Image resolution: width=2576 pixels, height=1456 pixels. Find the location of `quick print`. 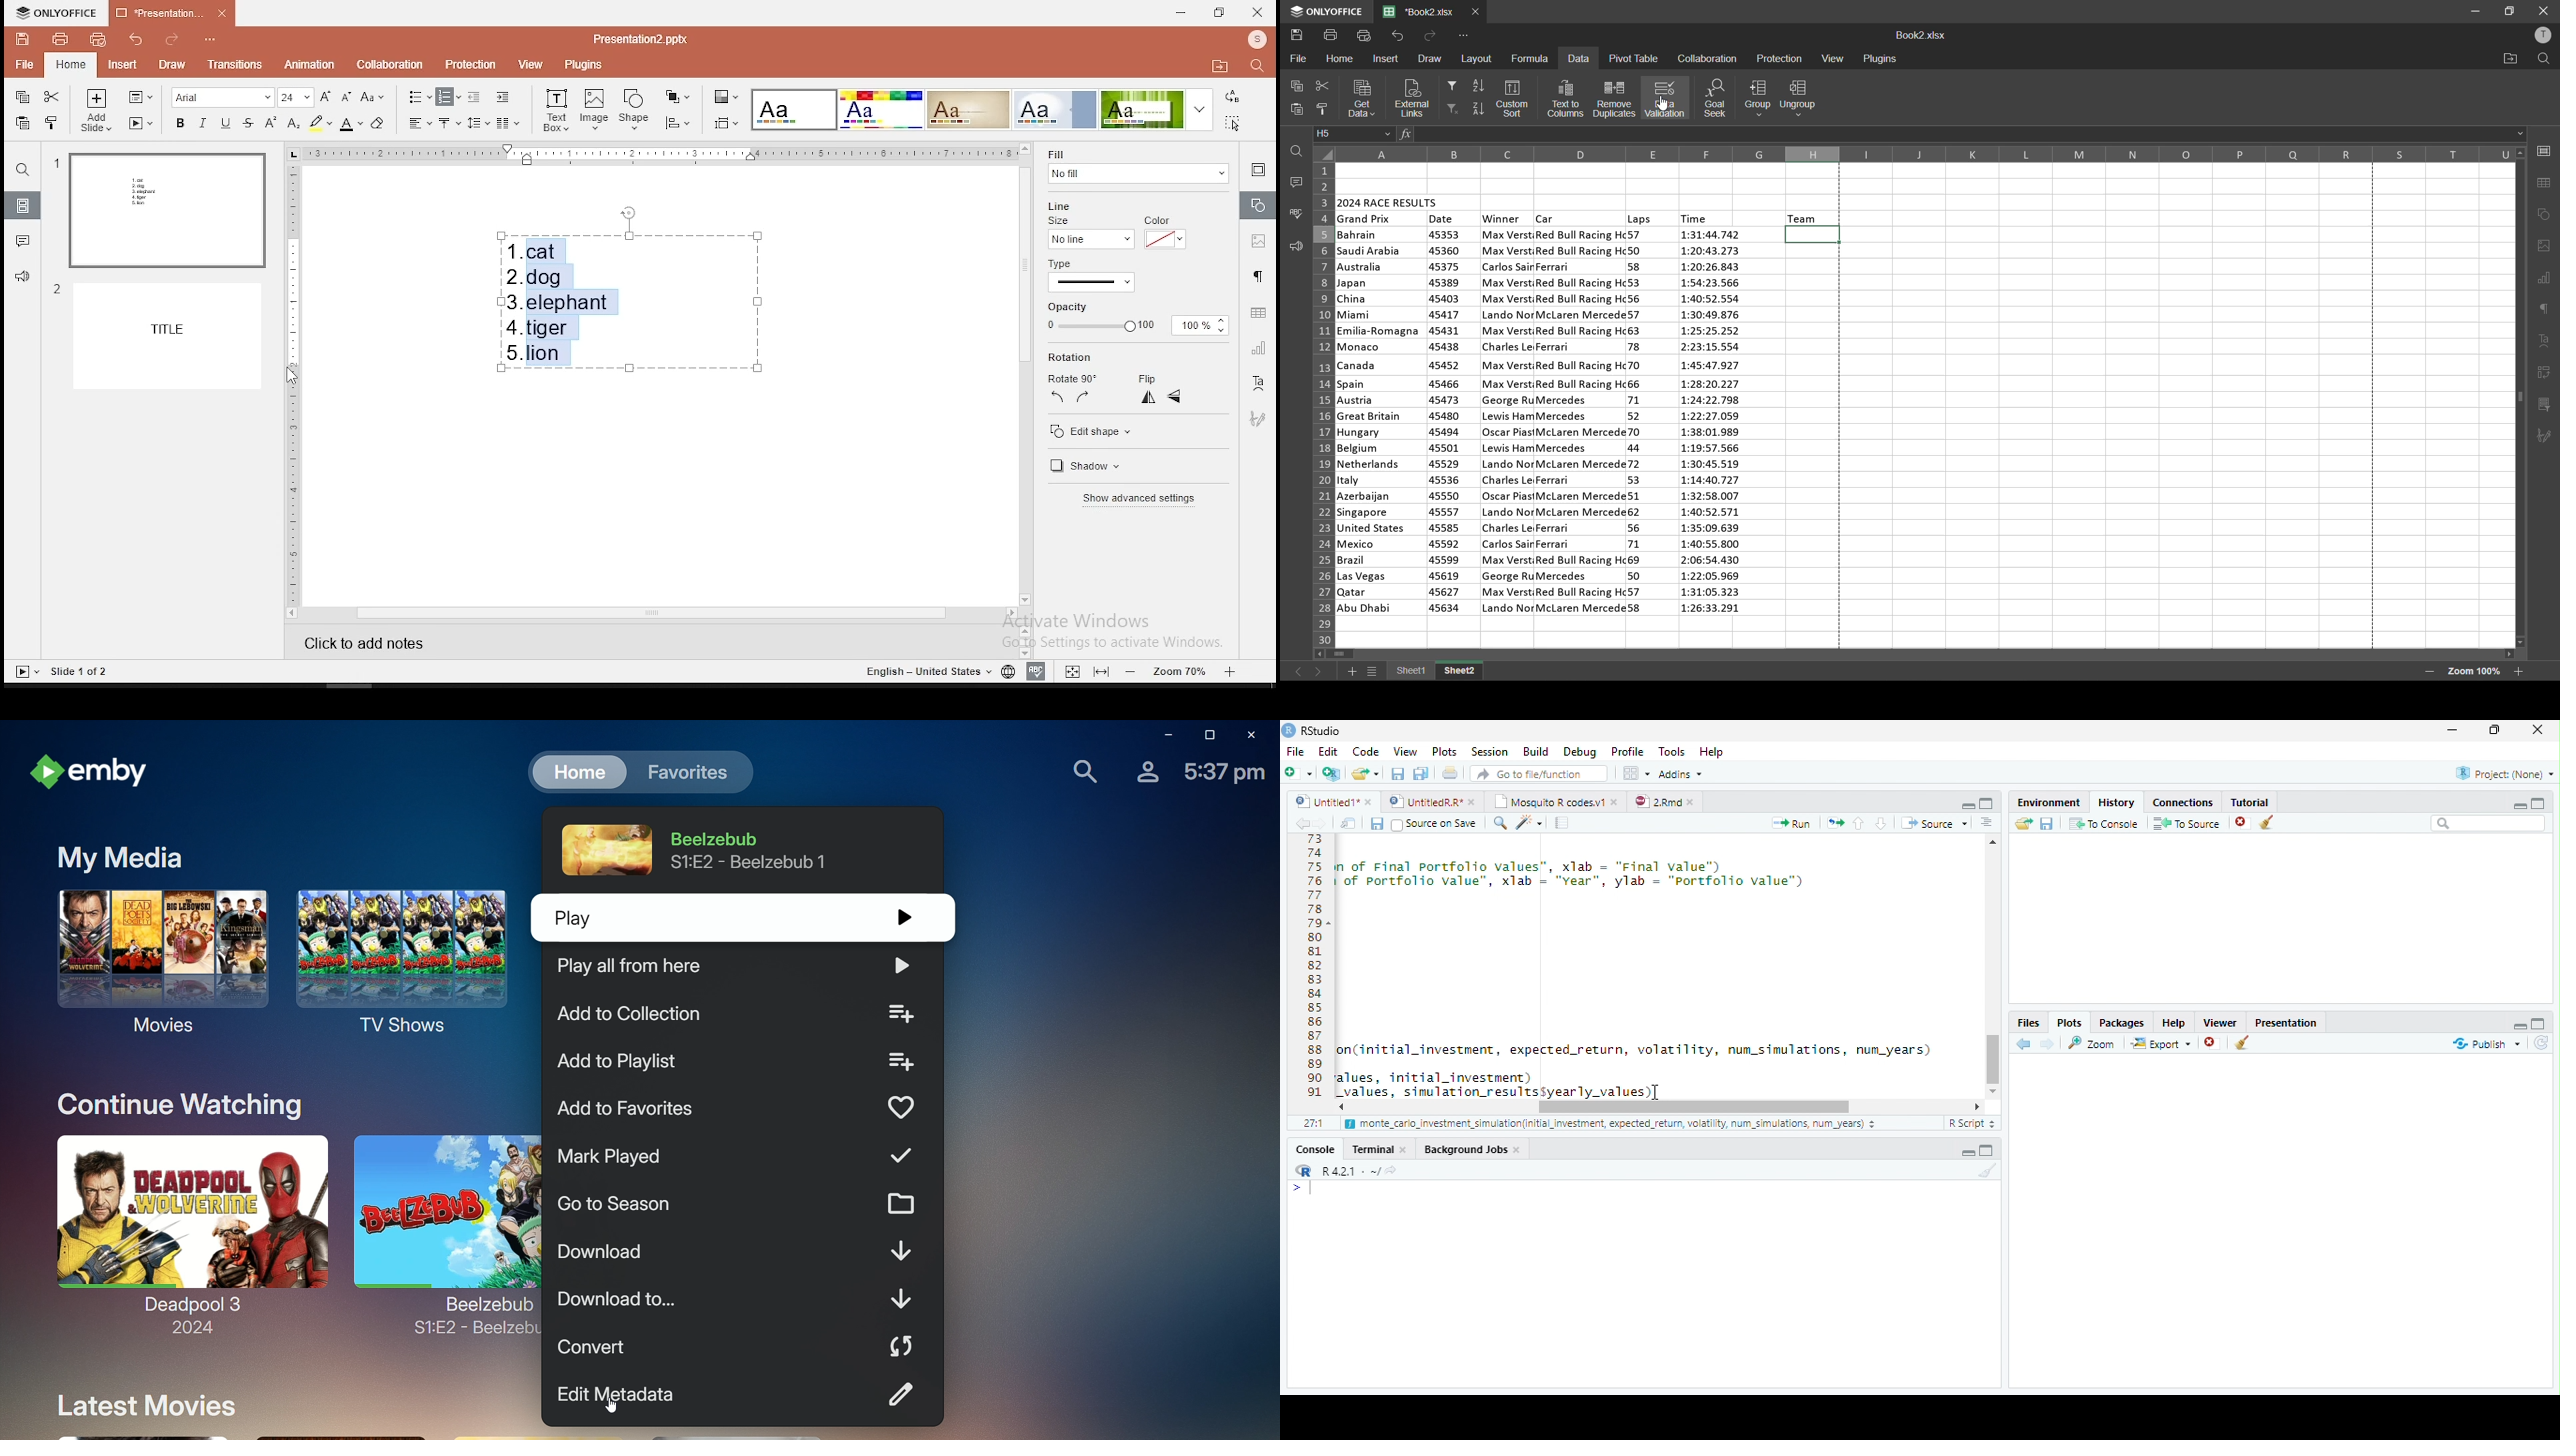

quick print is located at coordinates (98, 39).